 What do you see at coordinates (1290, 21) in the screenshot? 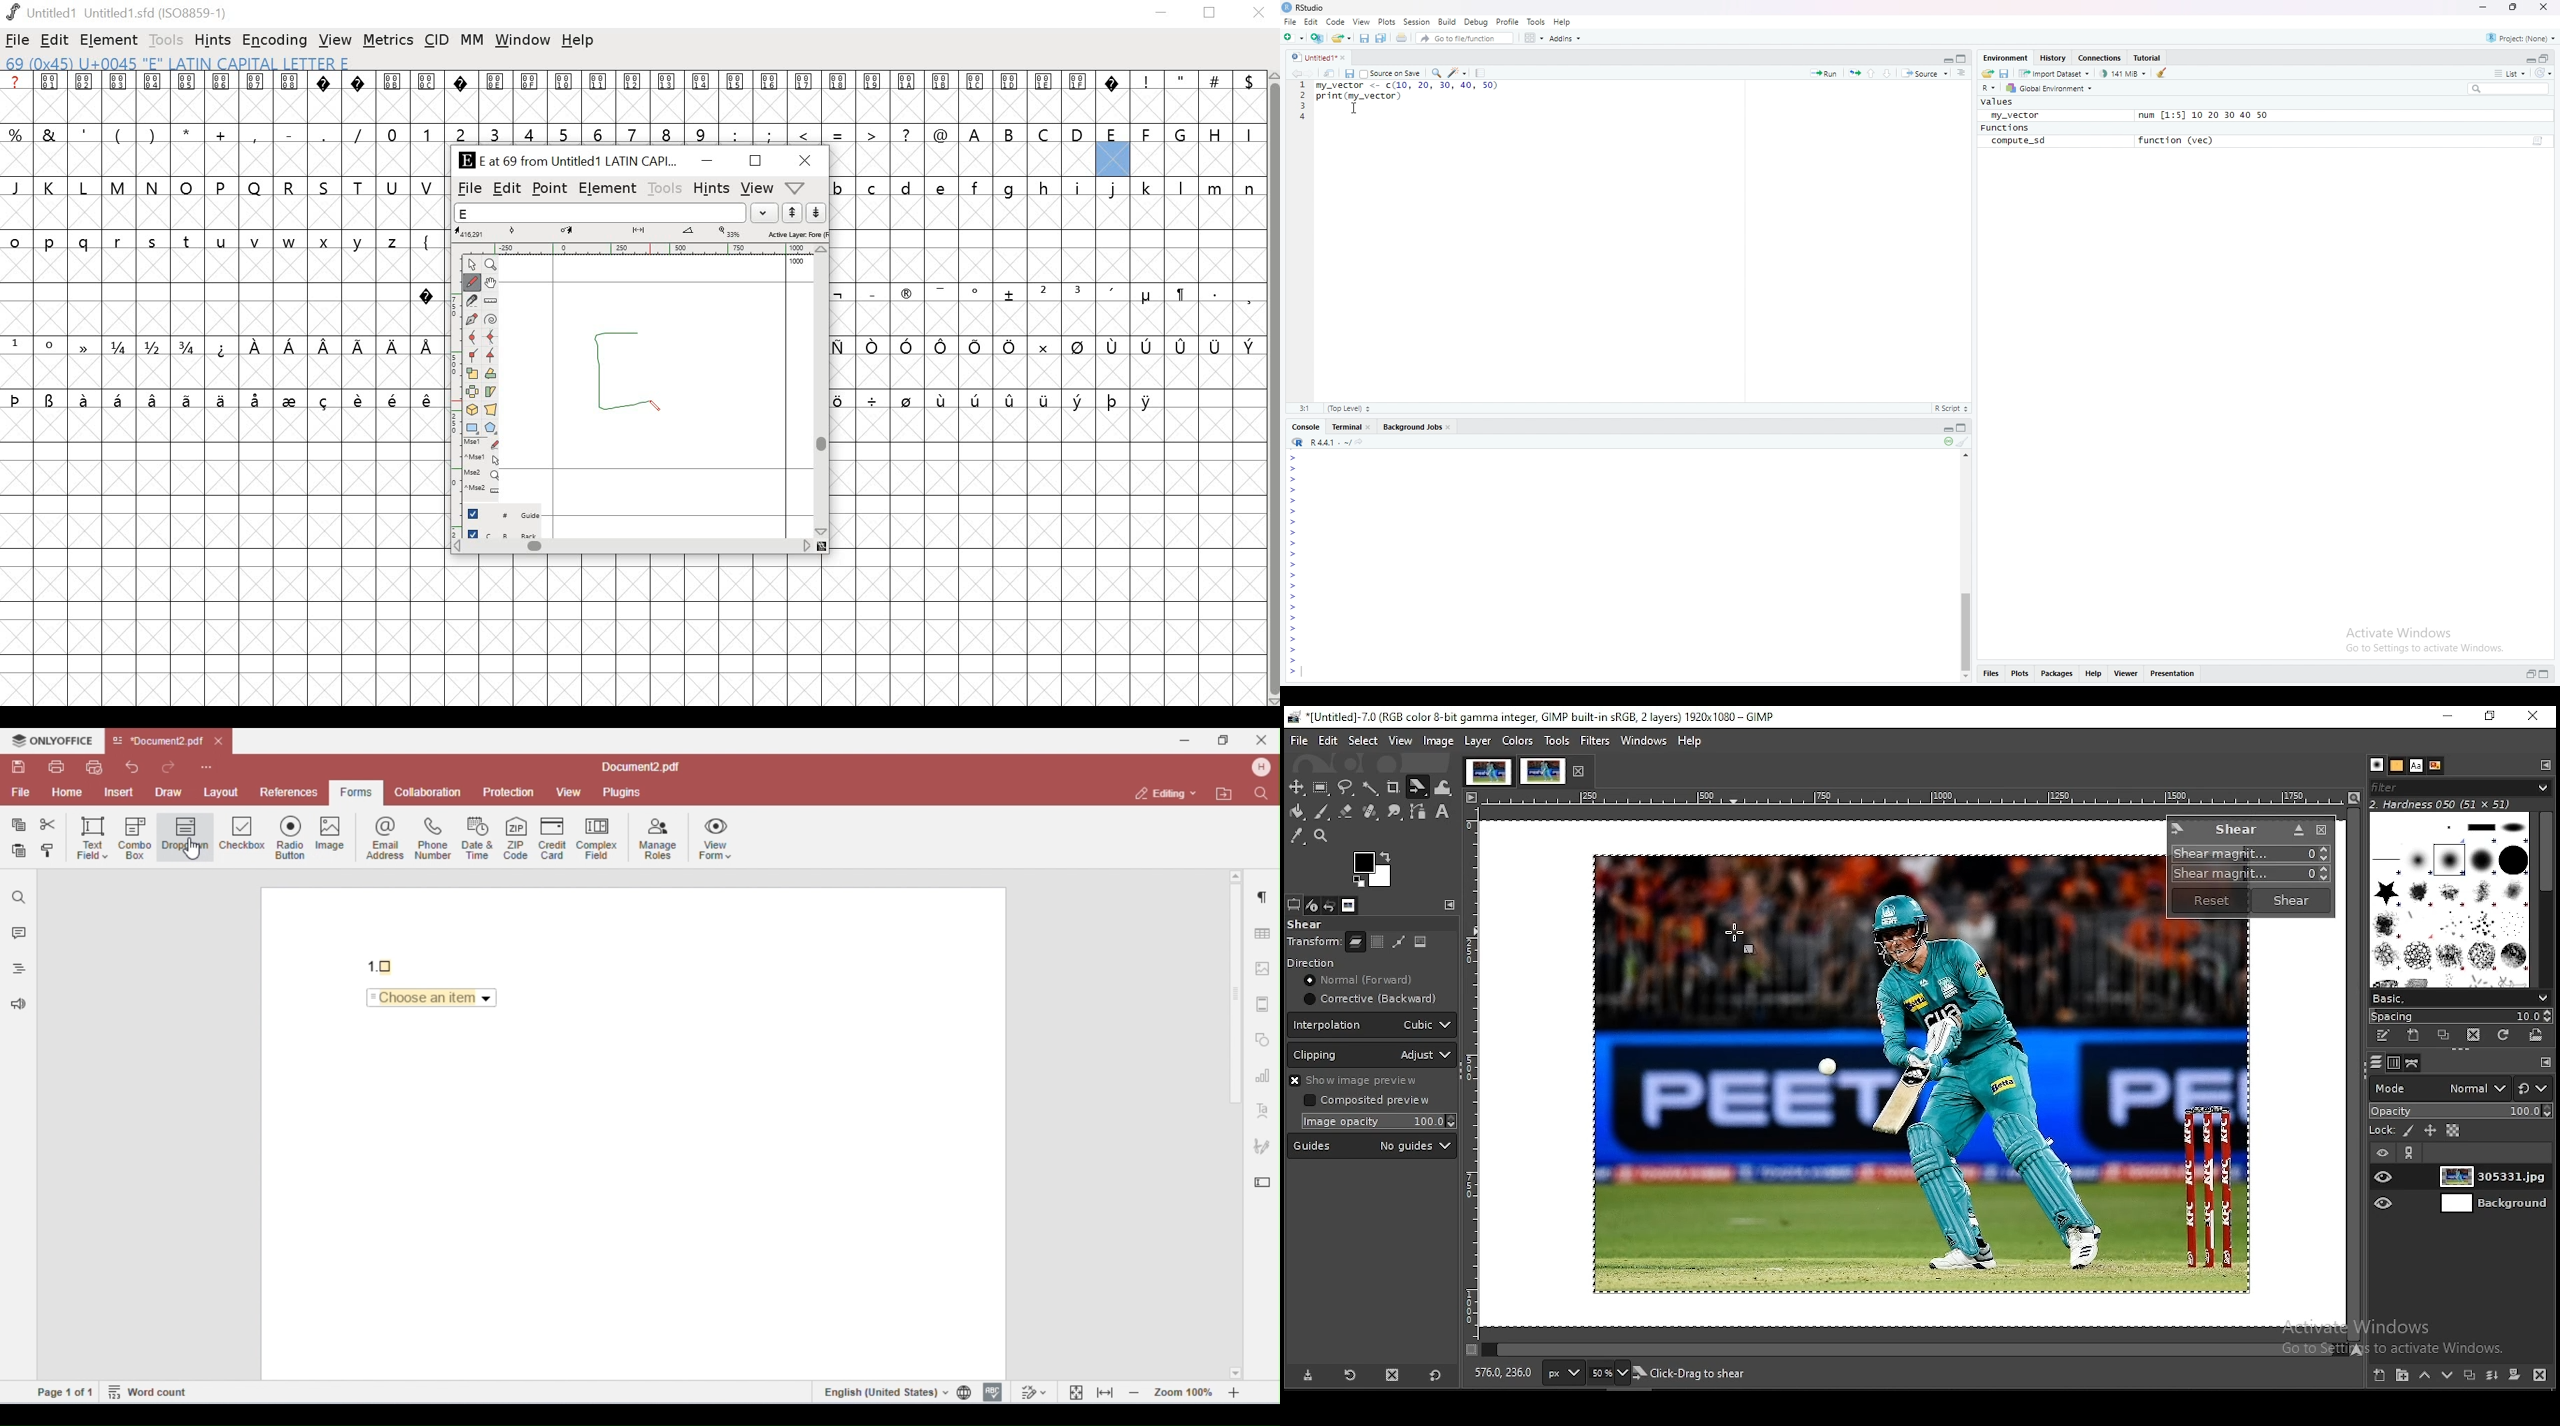
I see `File` at bounding box center [1290, 21].